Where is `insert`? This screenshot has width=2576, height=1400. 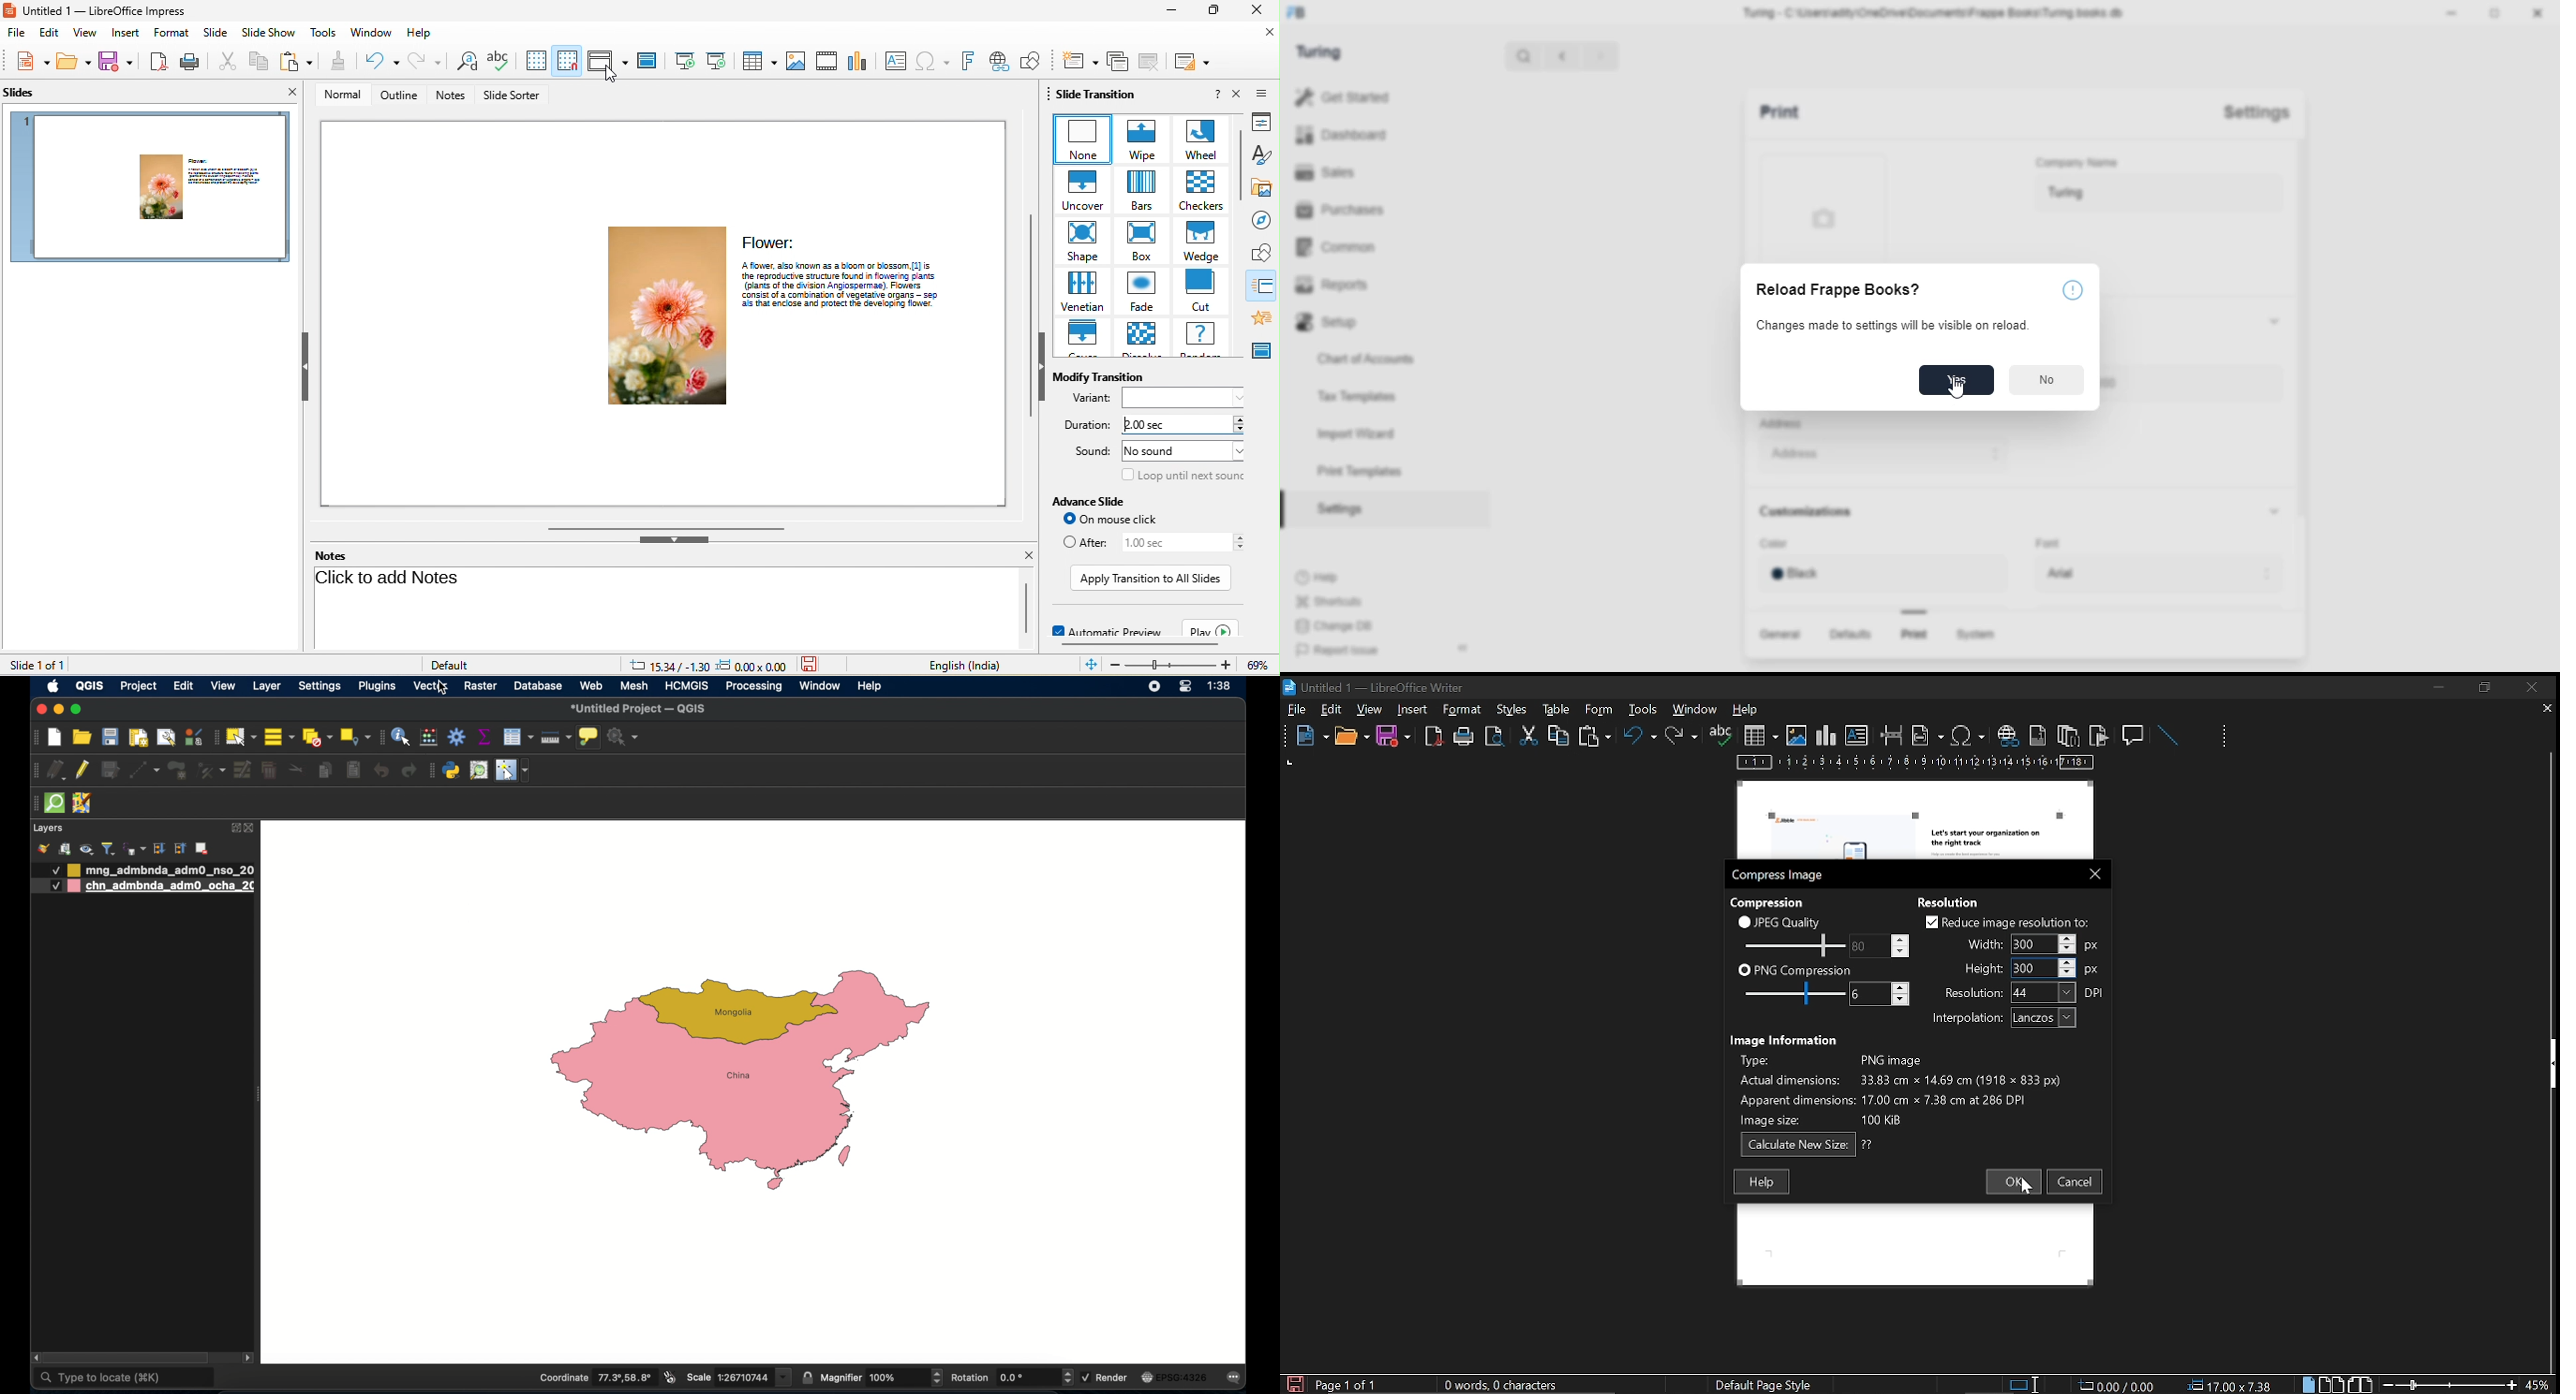 insert is located at coordinates (127, 33).